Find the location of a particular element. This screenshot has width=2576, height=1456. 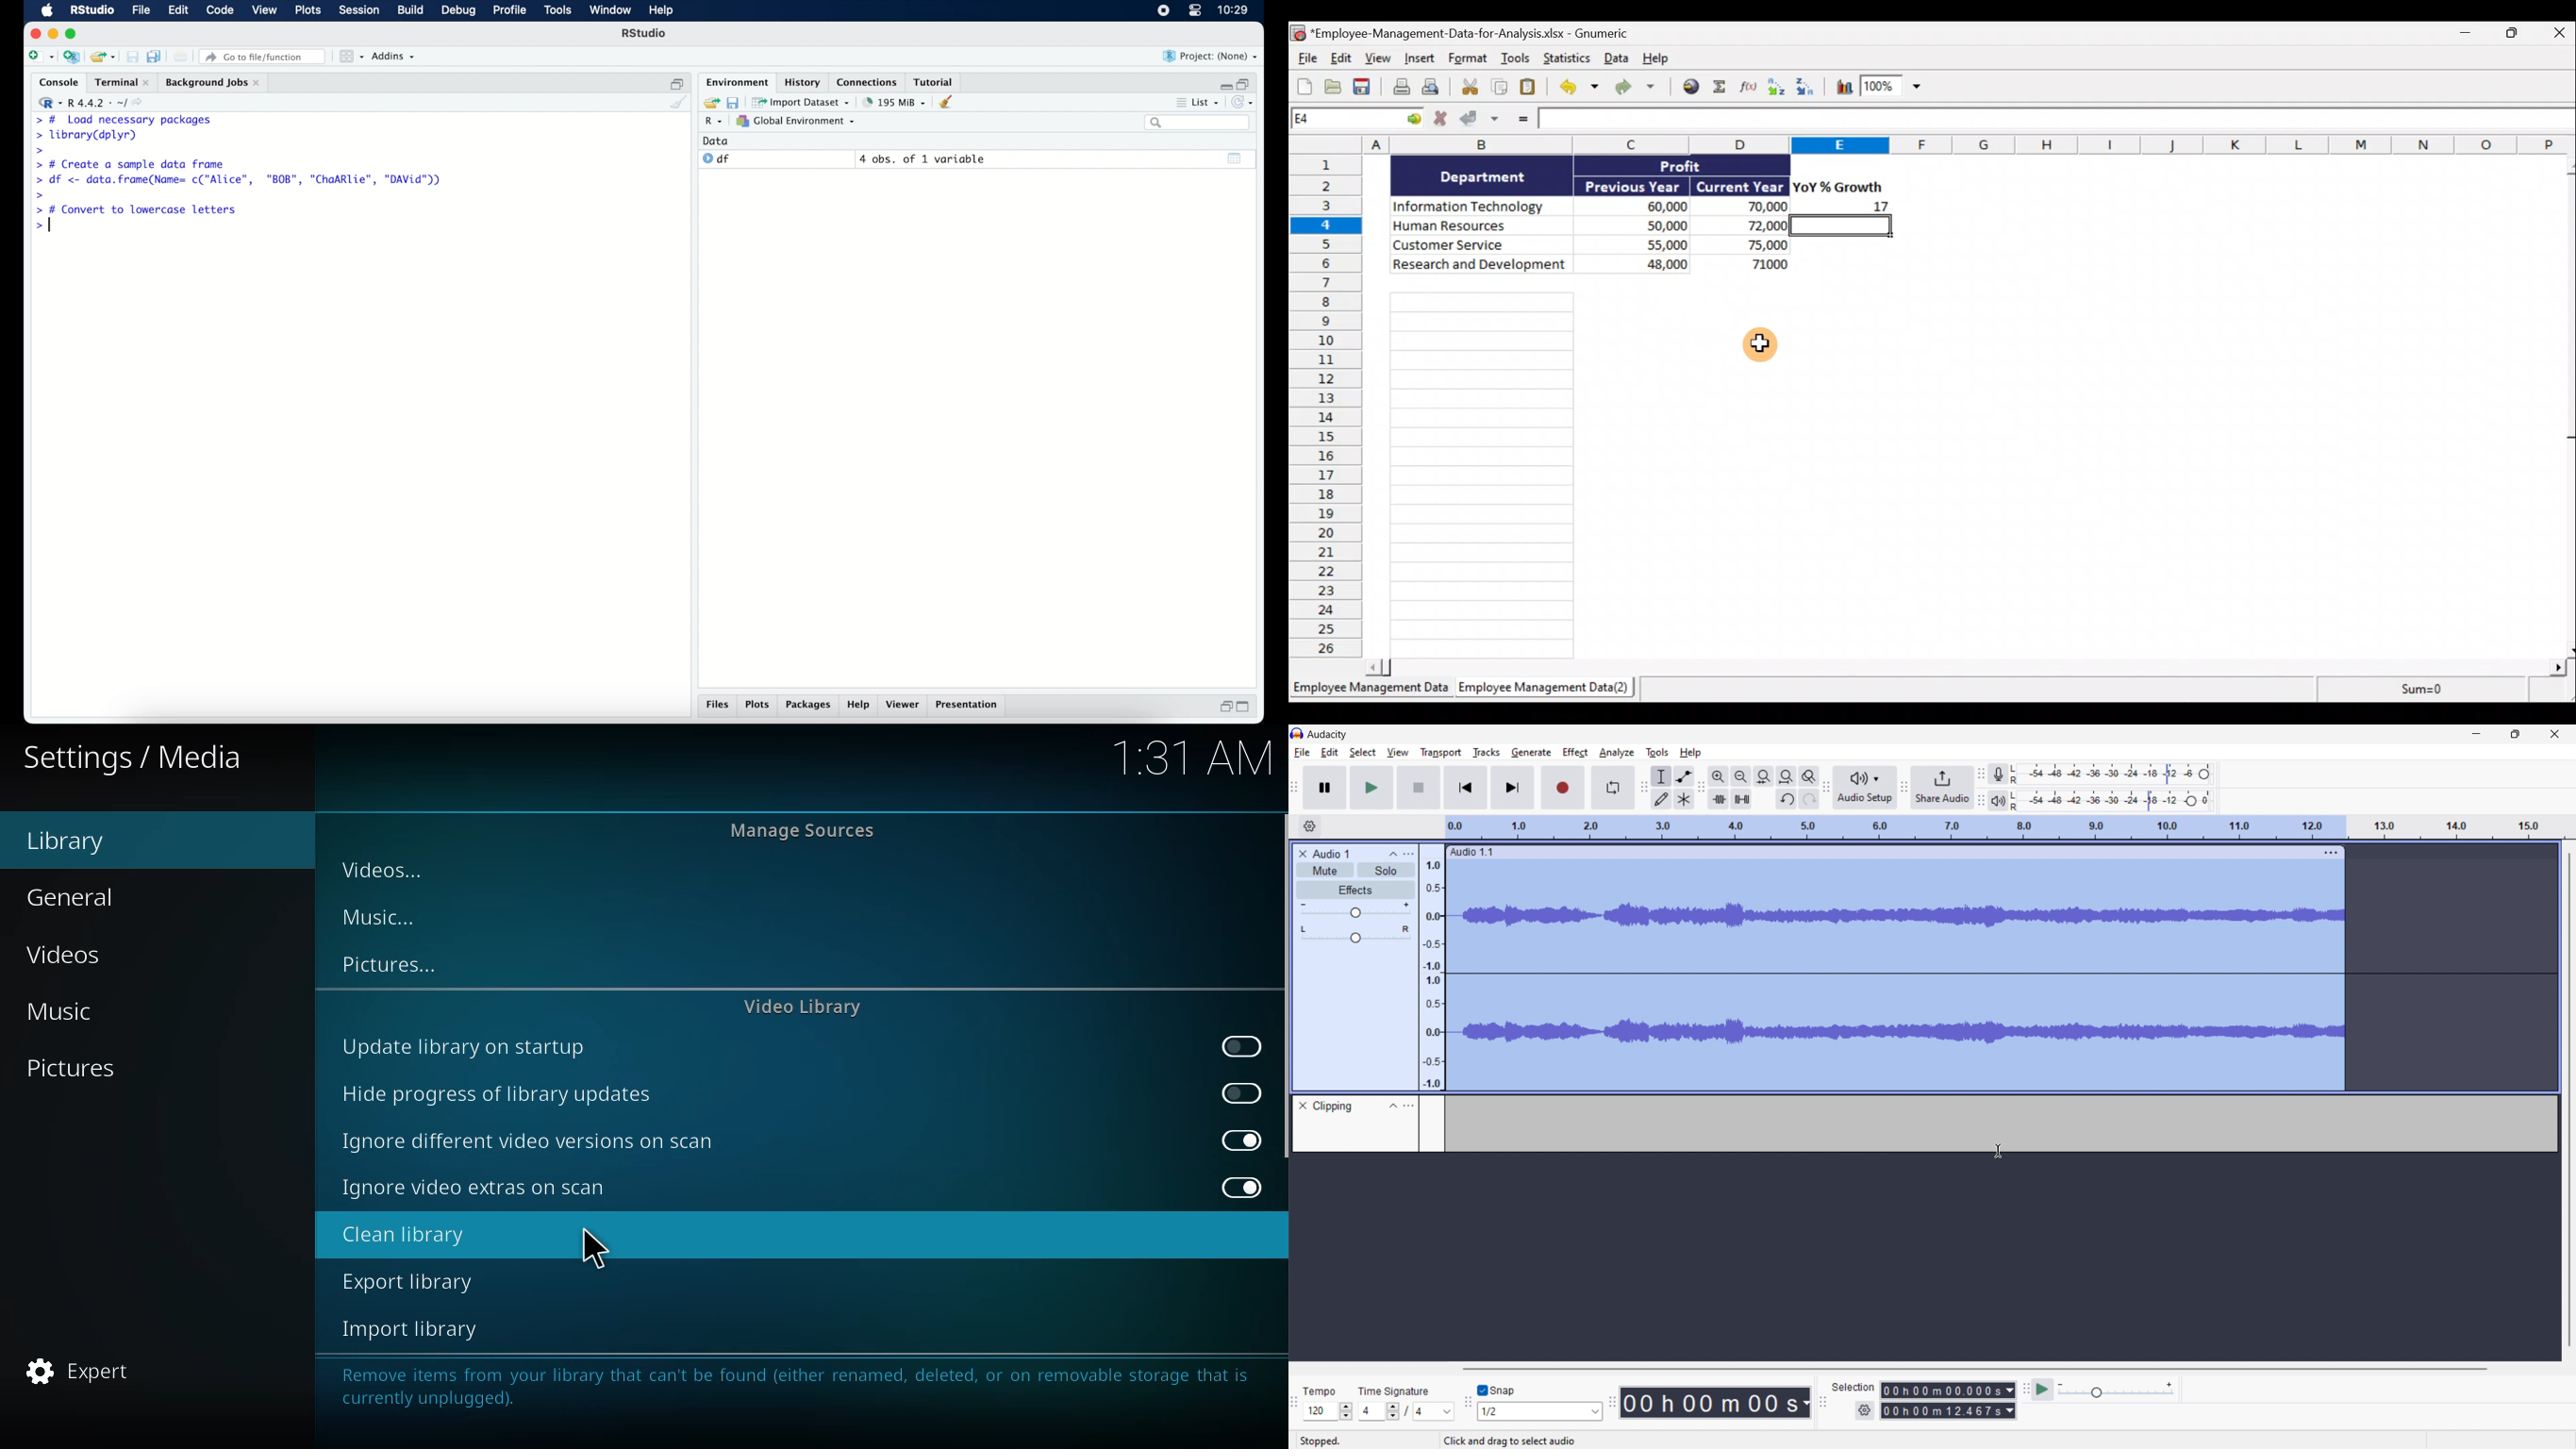

fit selection to width is located at coordinates (1764, 776).